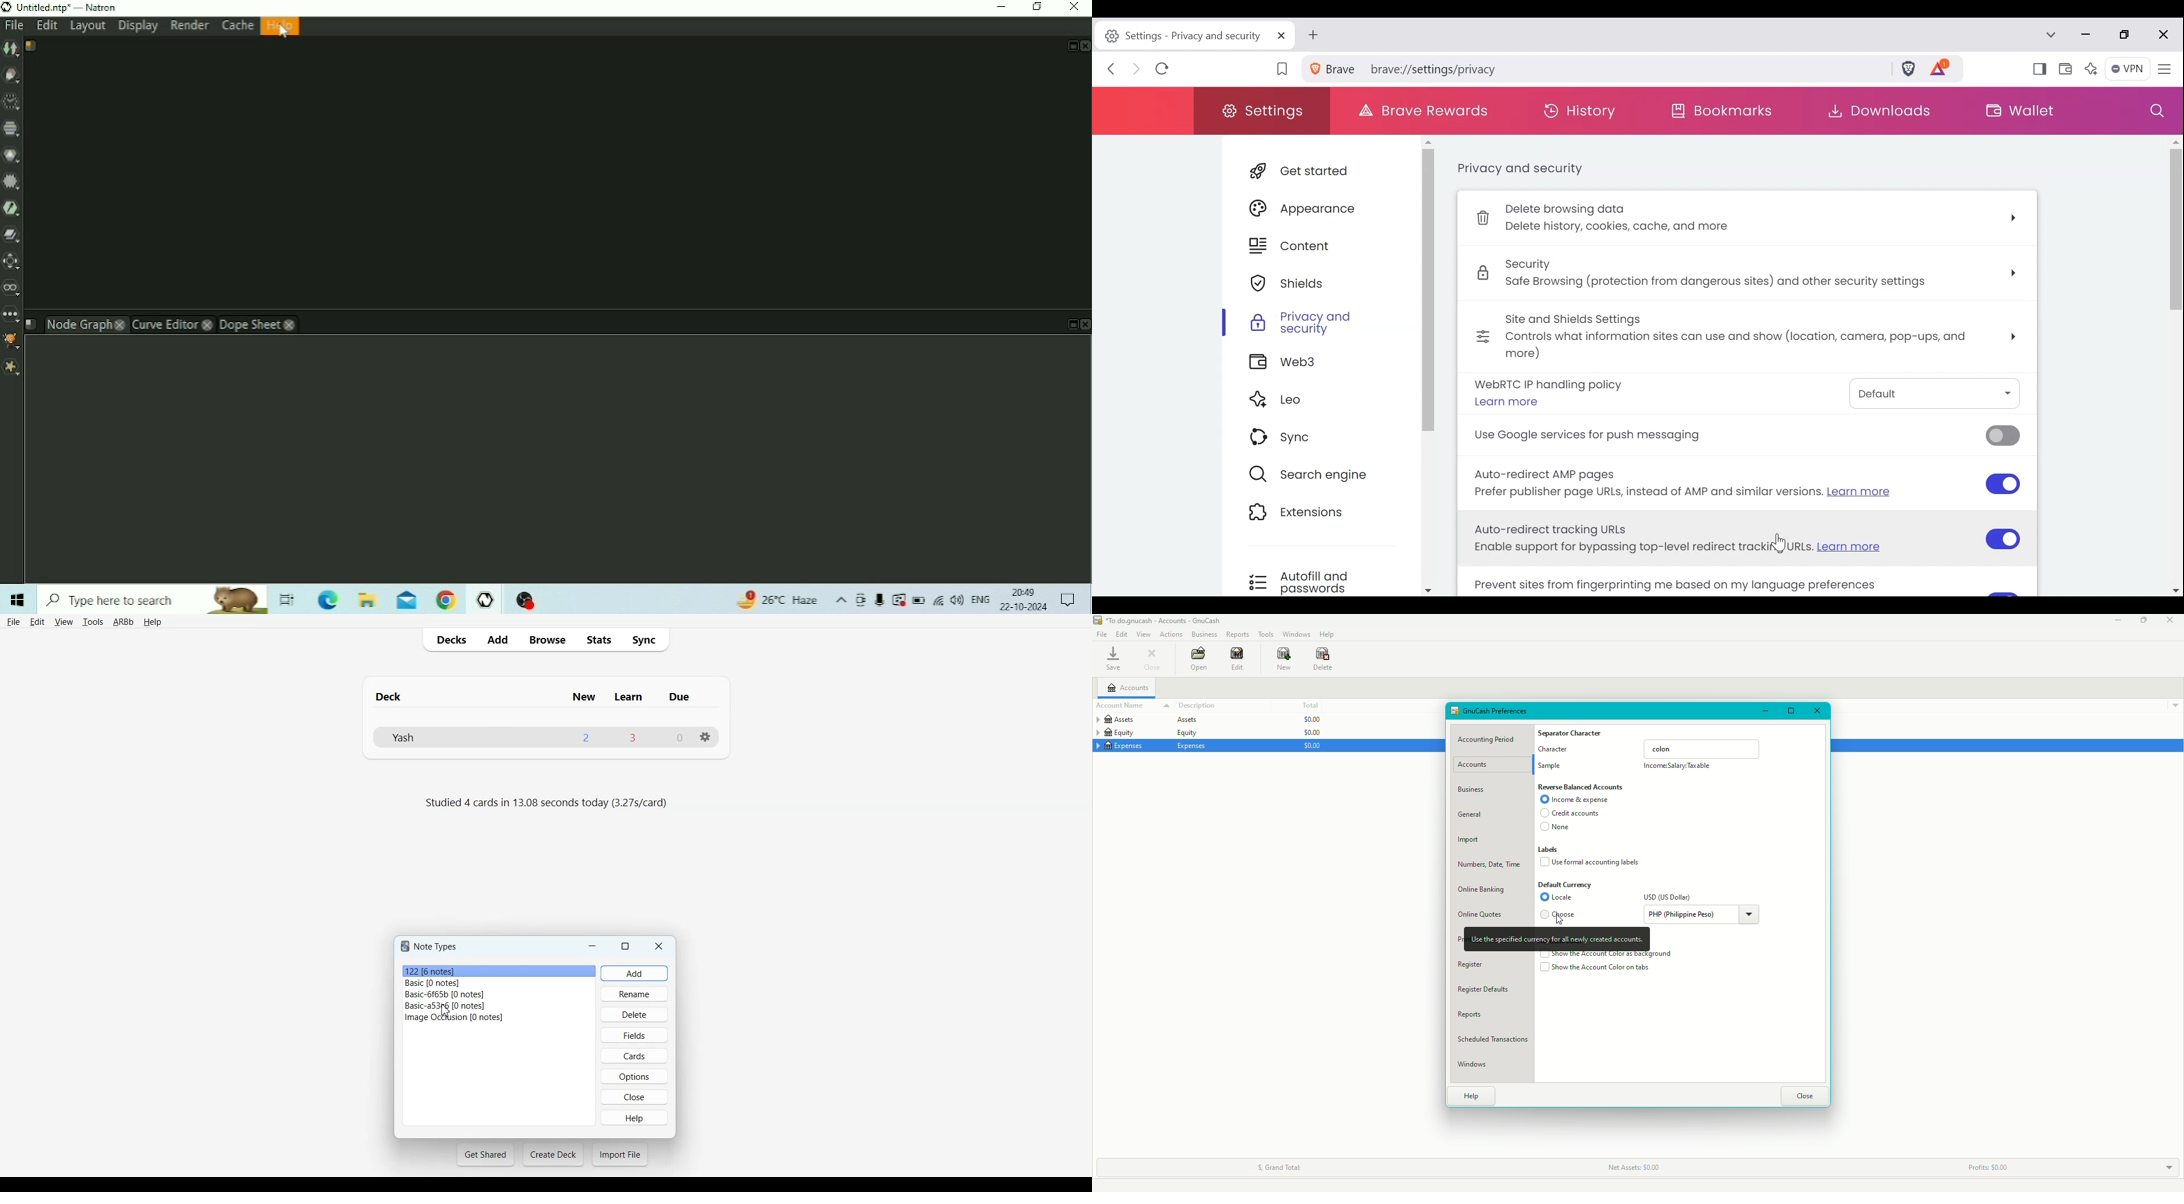 This screenshot has width=2184, height=1204. I want to click on Minimize, so click(2119, 620).